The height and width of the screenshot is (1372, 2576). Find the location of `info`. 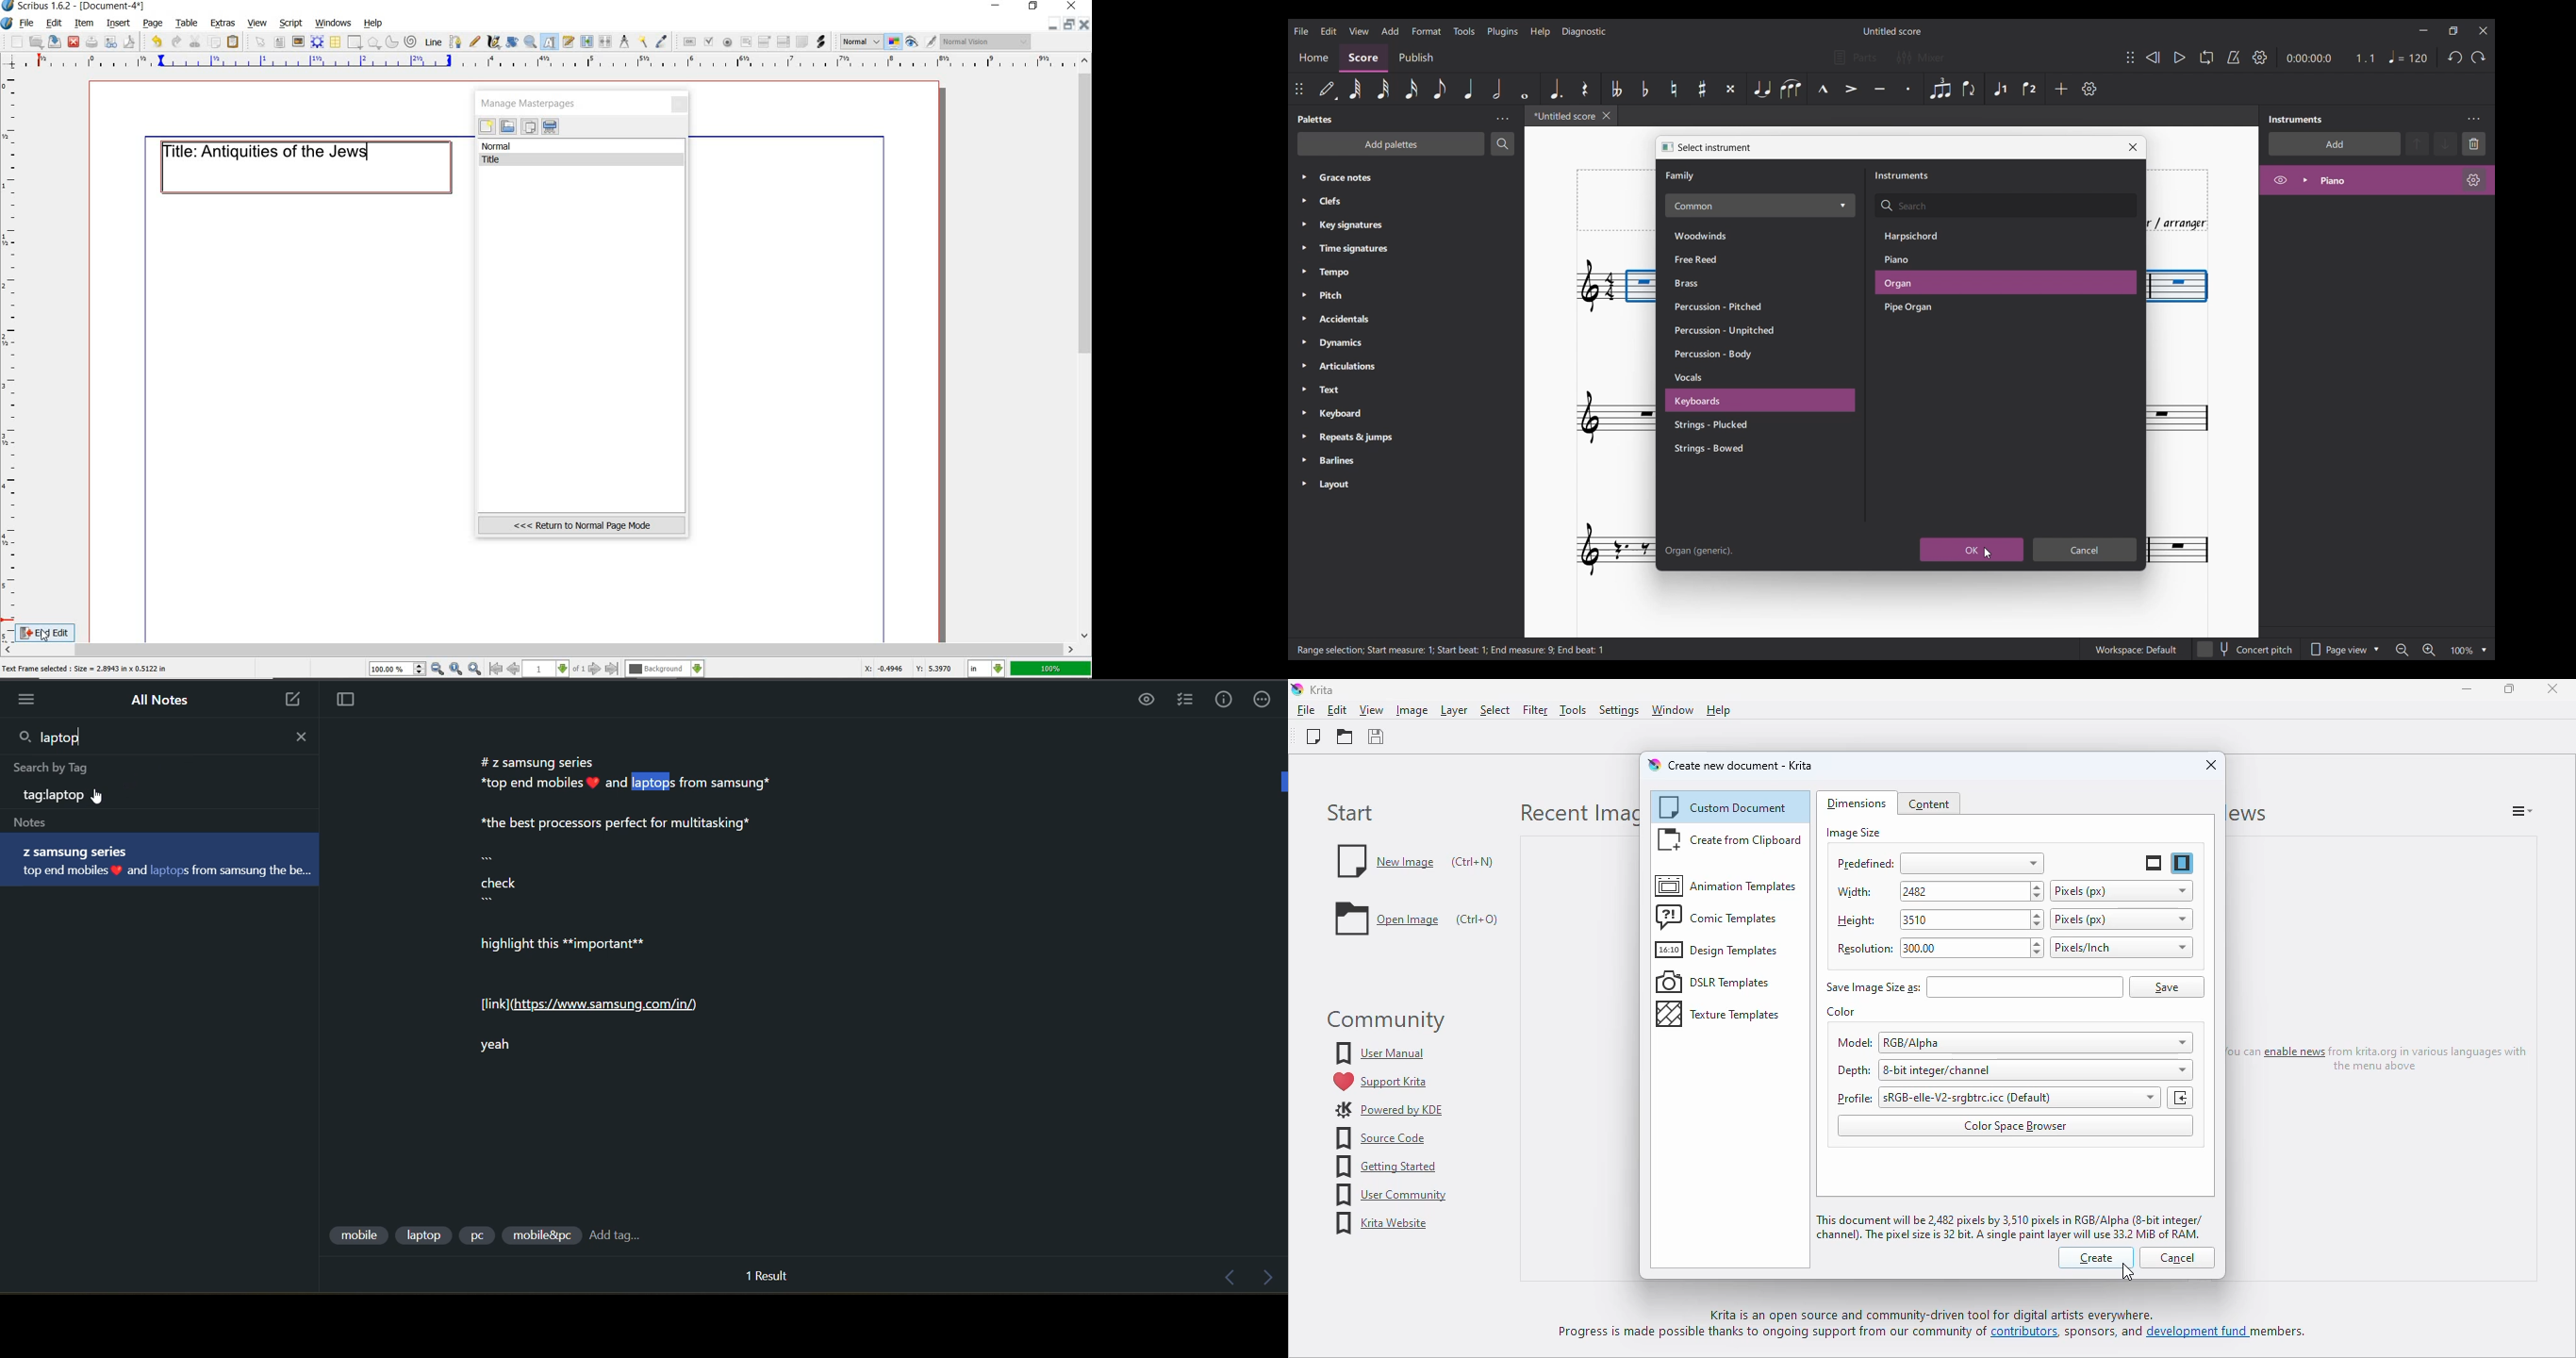

info is located at coordinates (1218, 700).